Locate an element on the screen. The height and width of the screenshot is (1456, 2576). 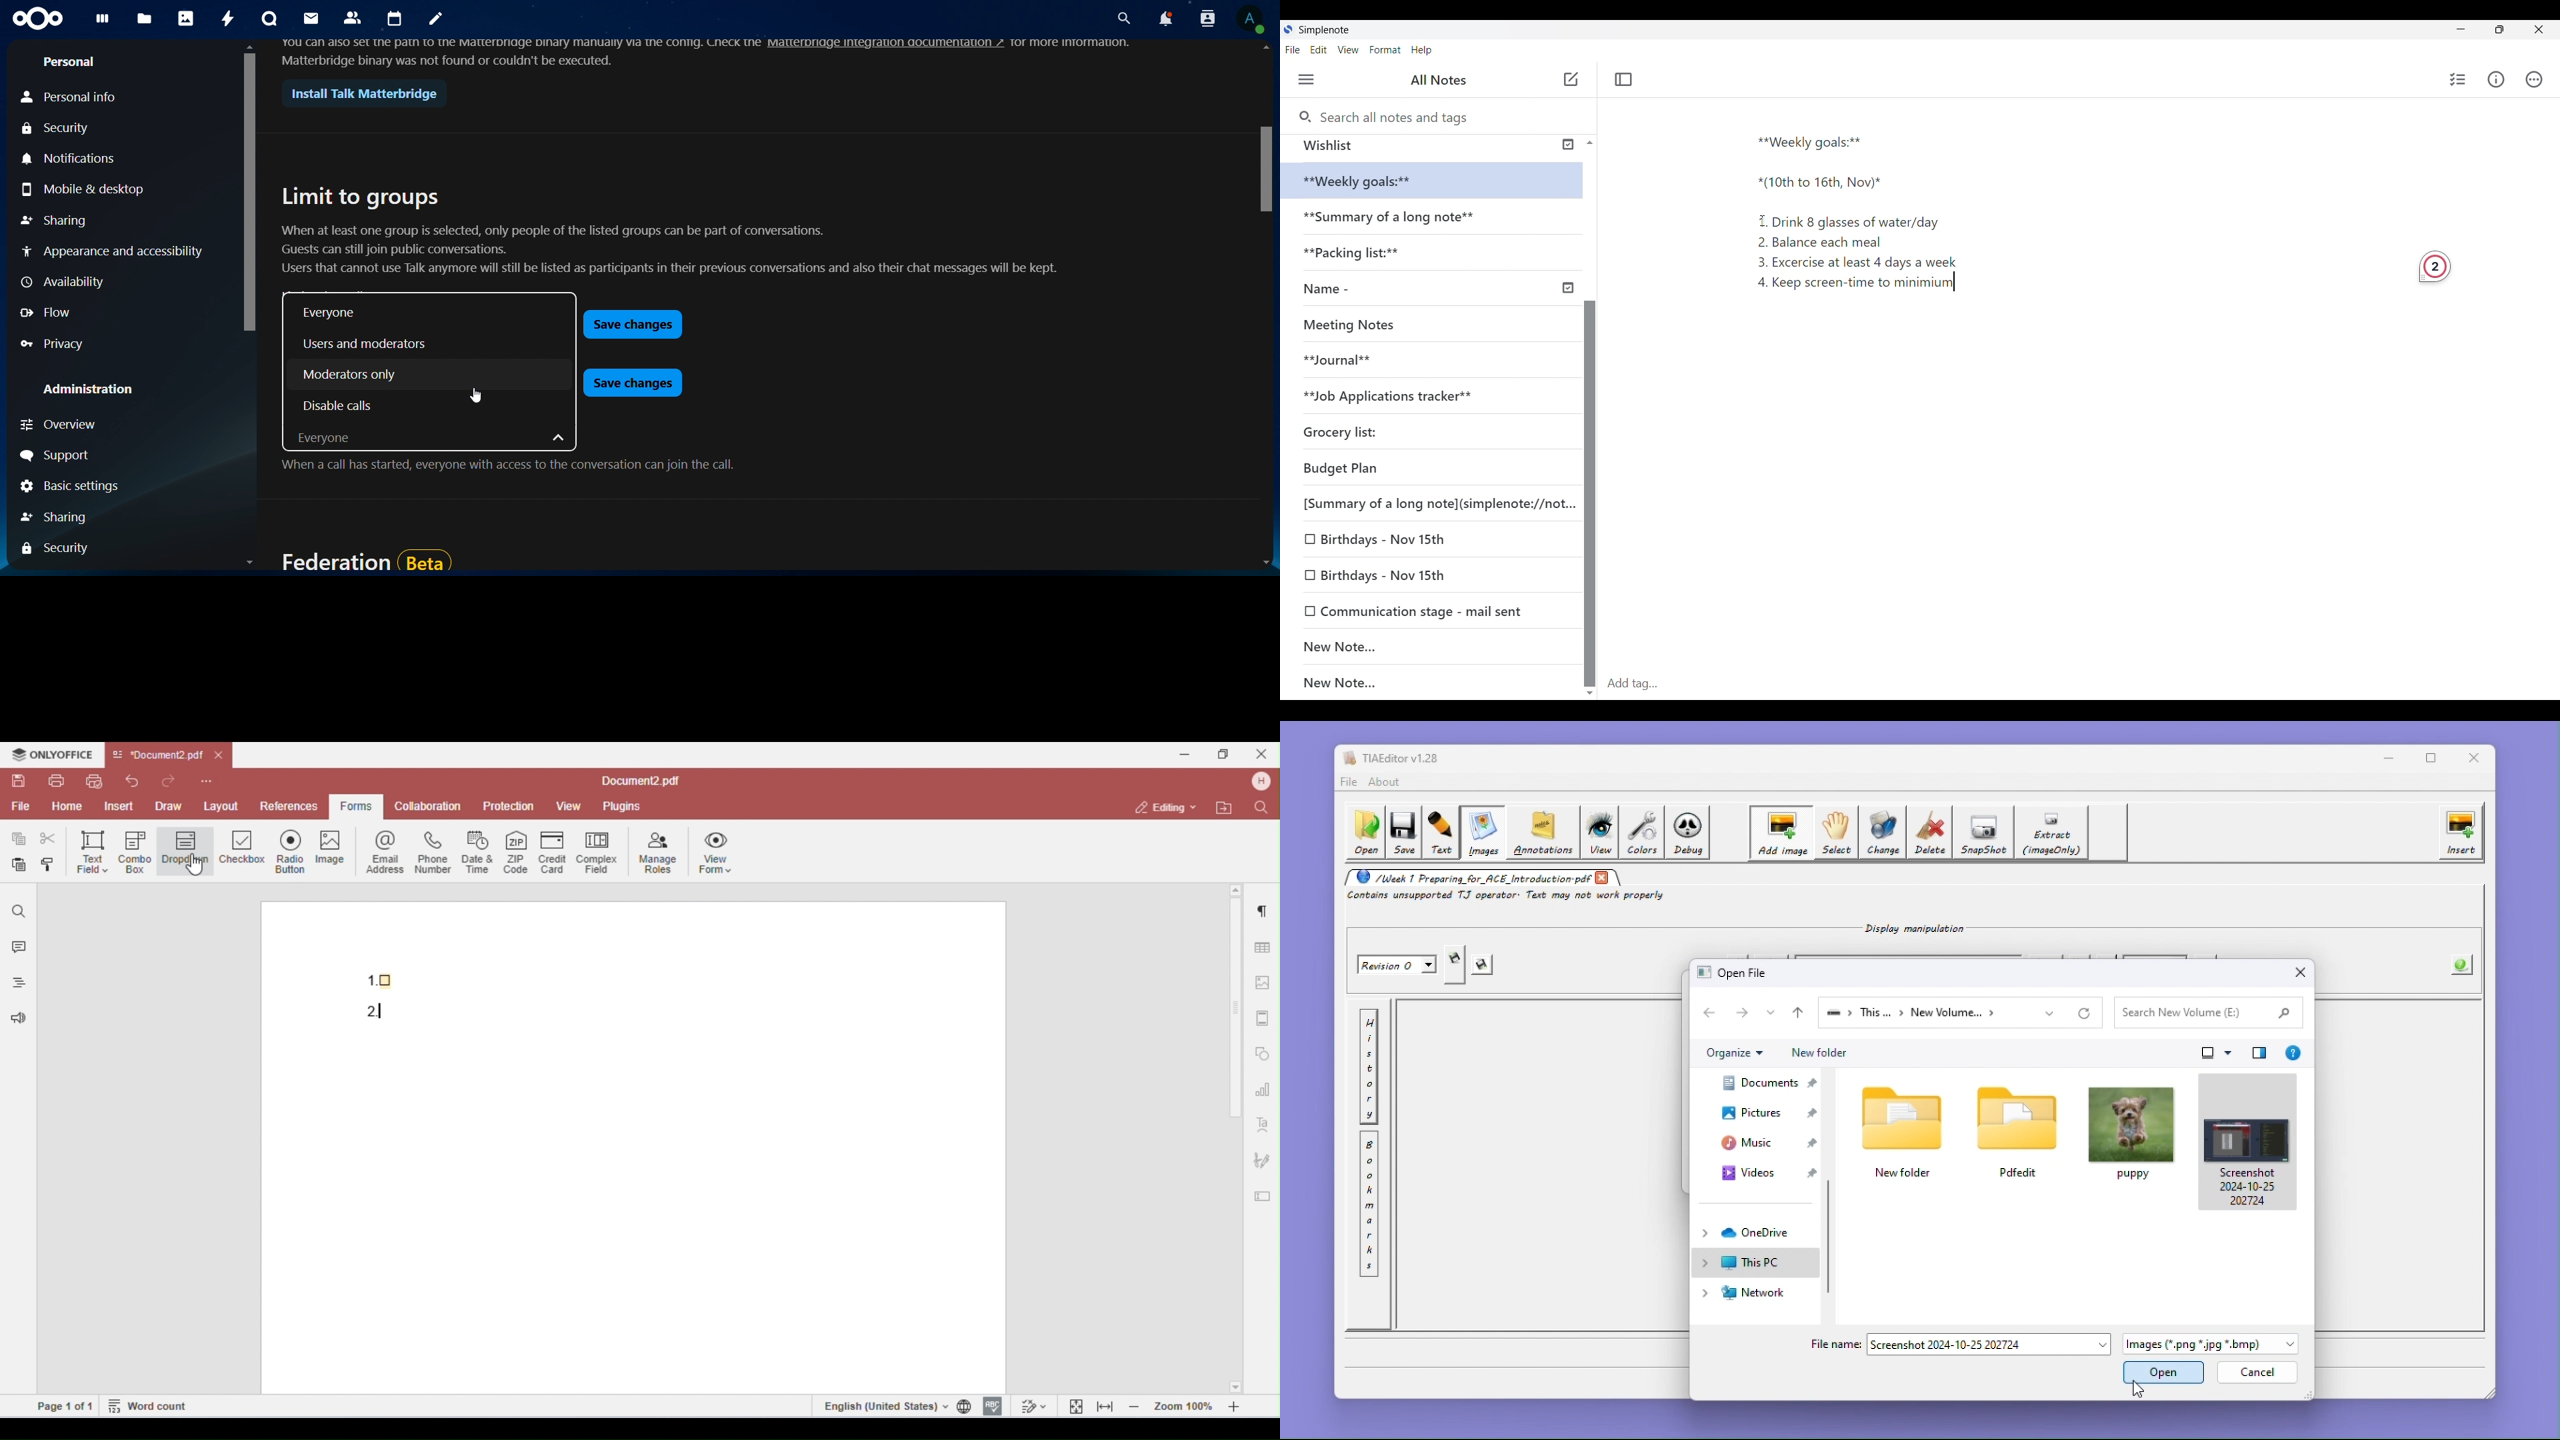
Communication stage - mail sent is located at coordinates (1431, 611).